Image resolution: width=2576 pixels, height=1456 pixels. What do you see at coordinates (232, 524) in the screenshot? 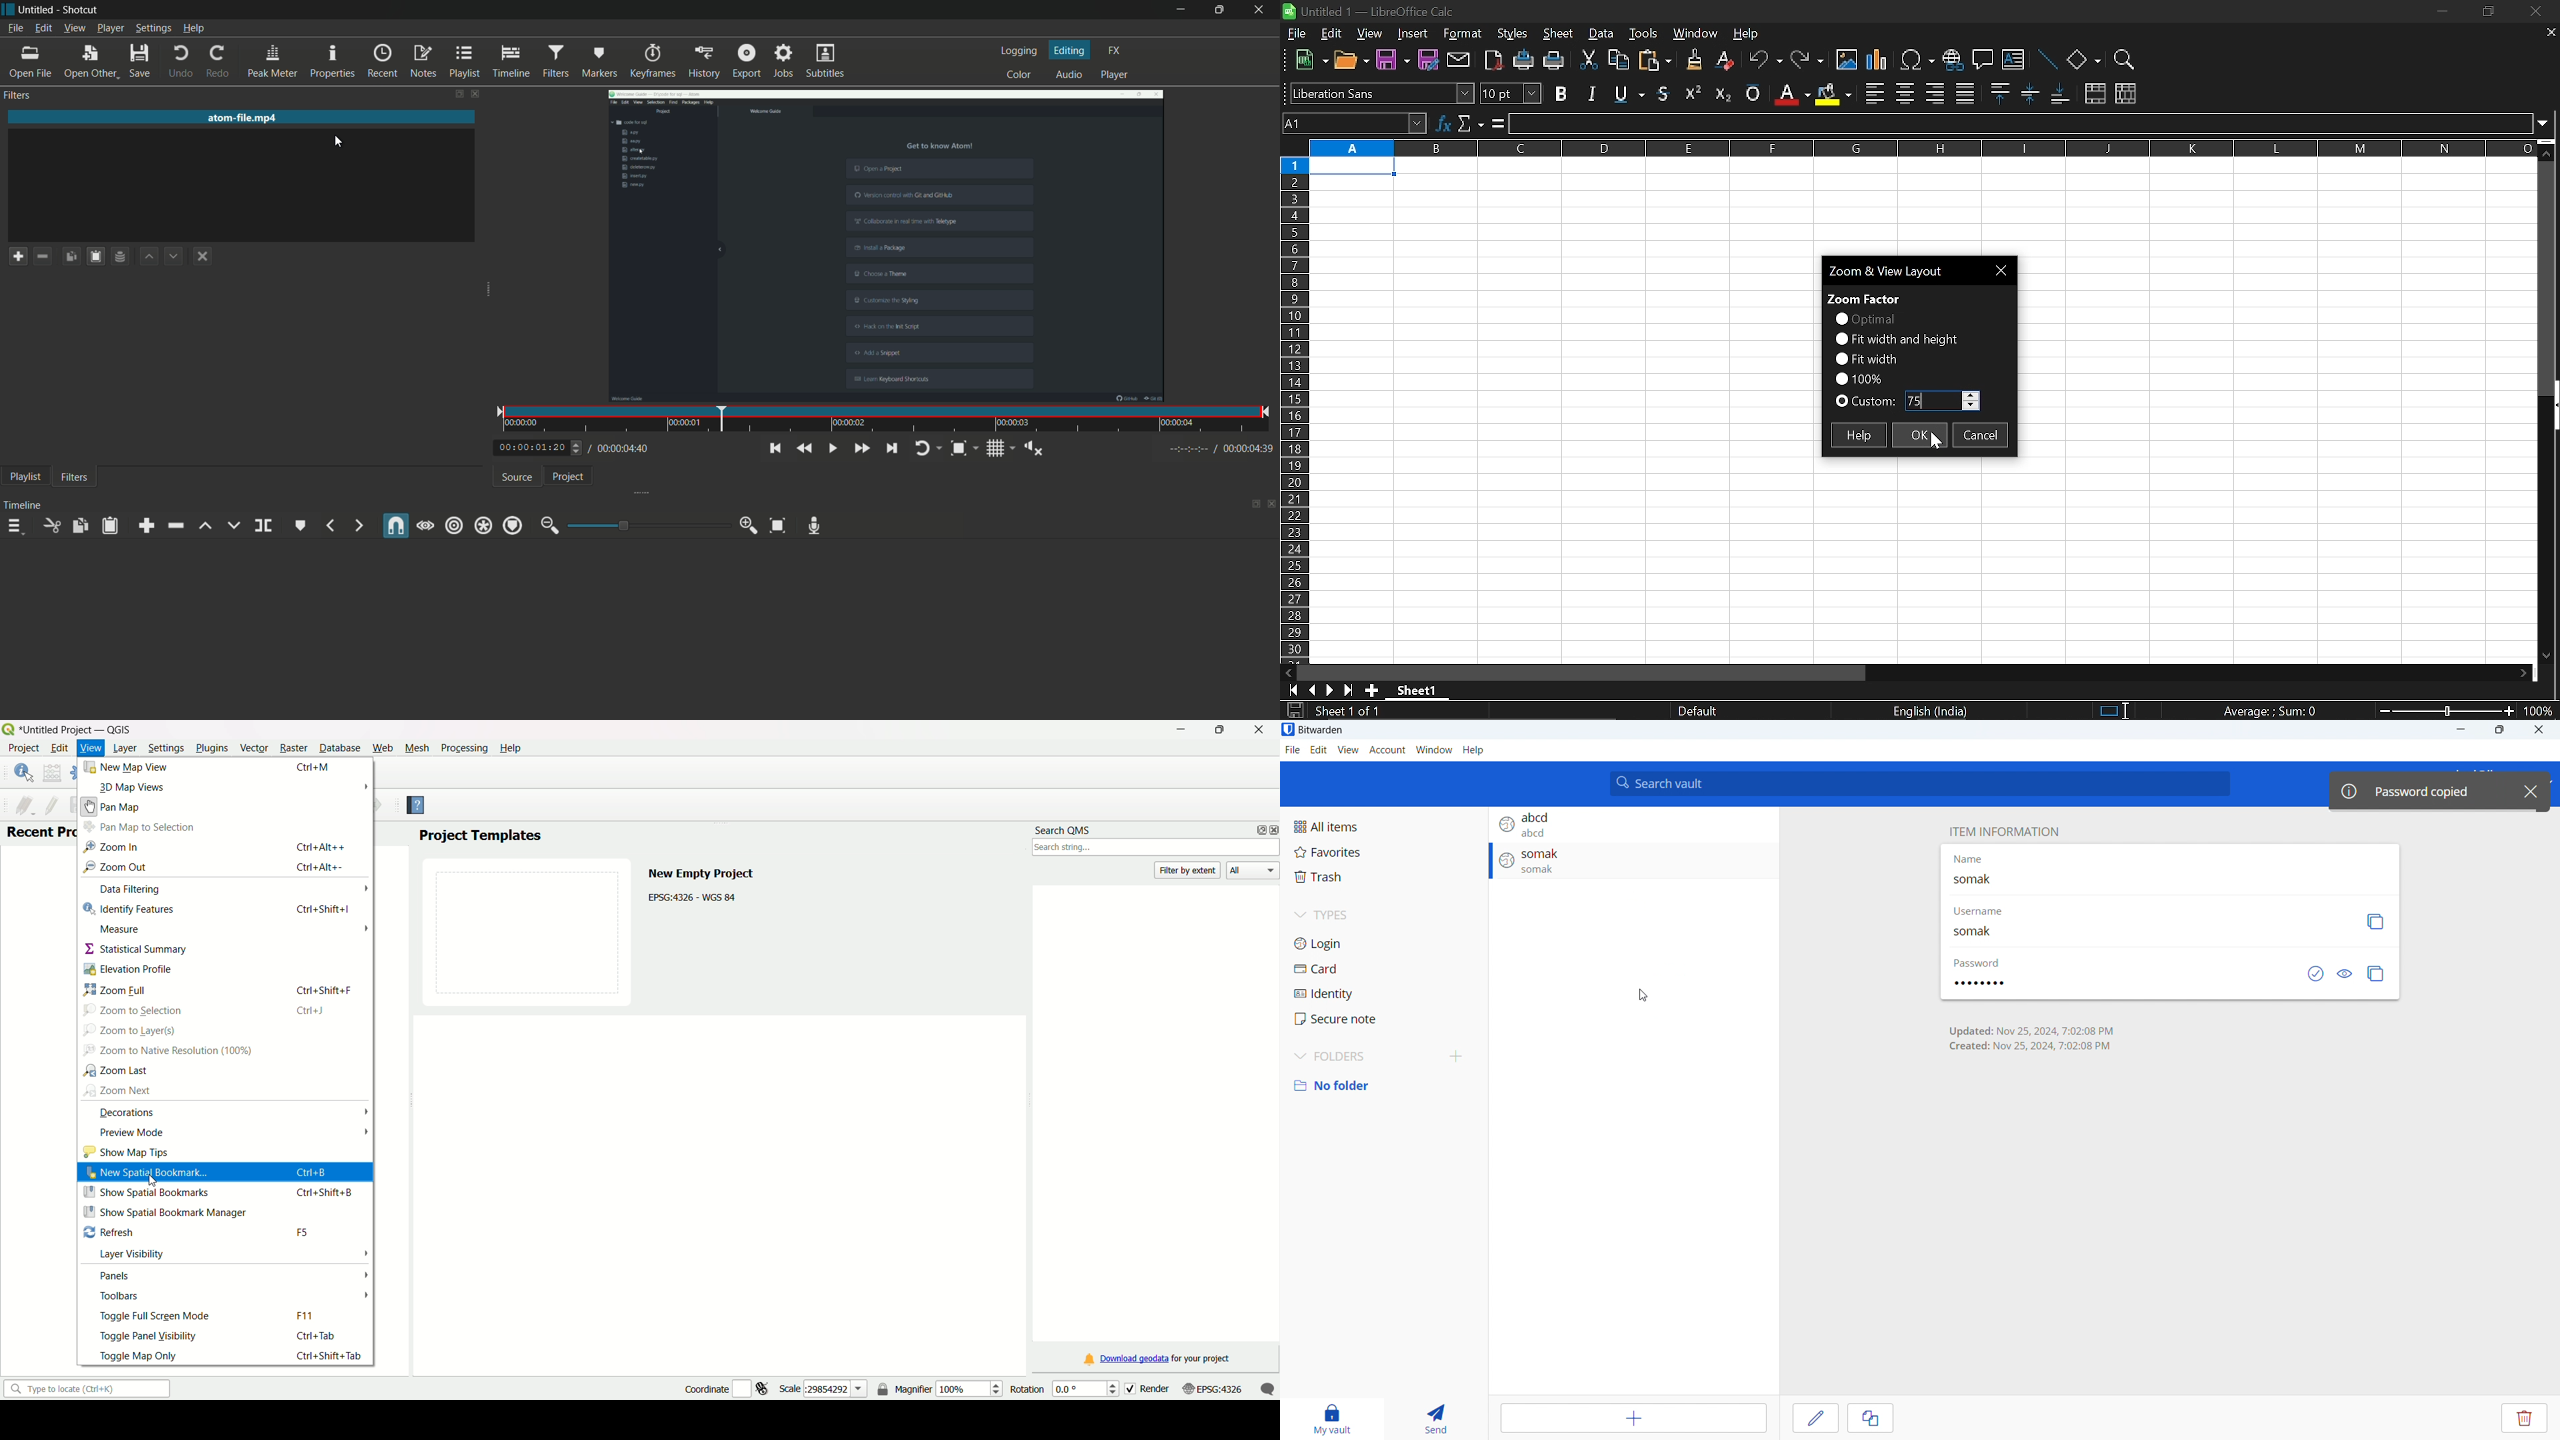
I see `overwrite` at bounding box center [232, 524].